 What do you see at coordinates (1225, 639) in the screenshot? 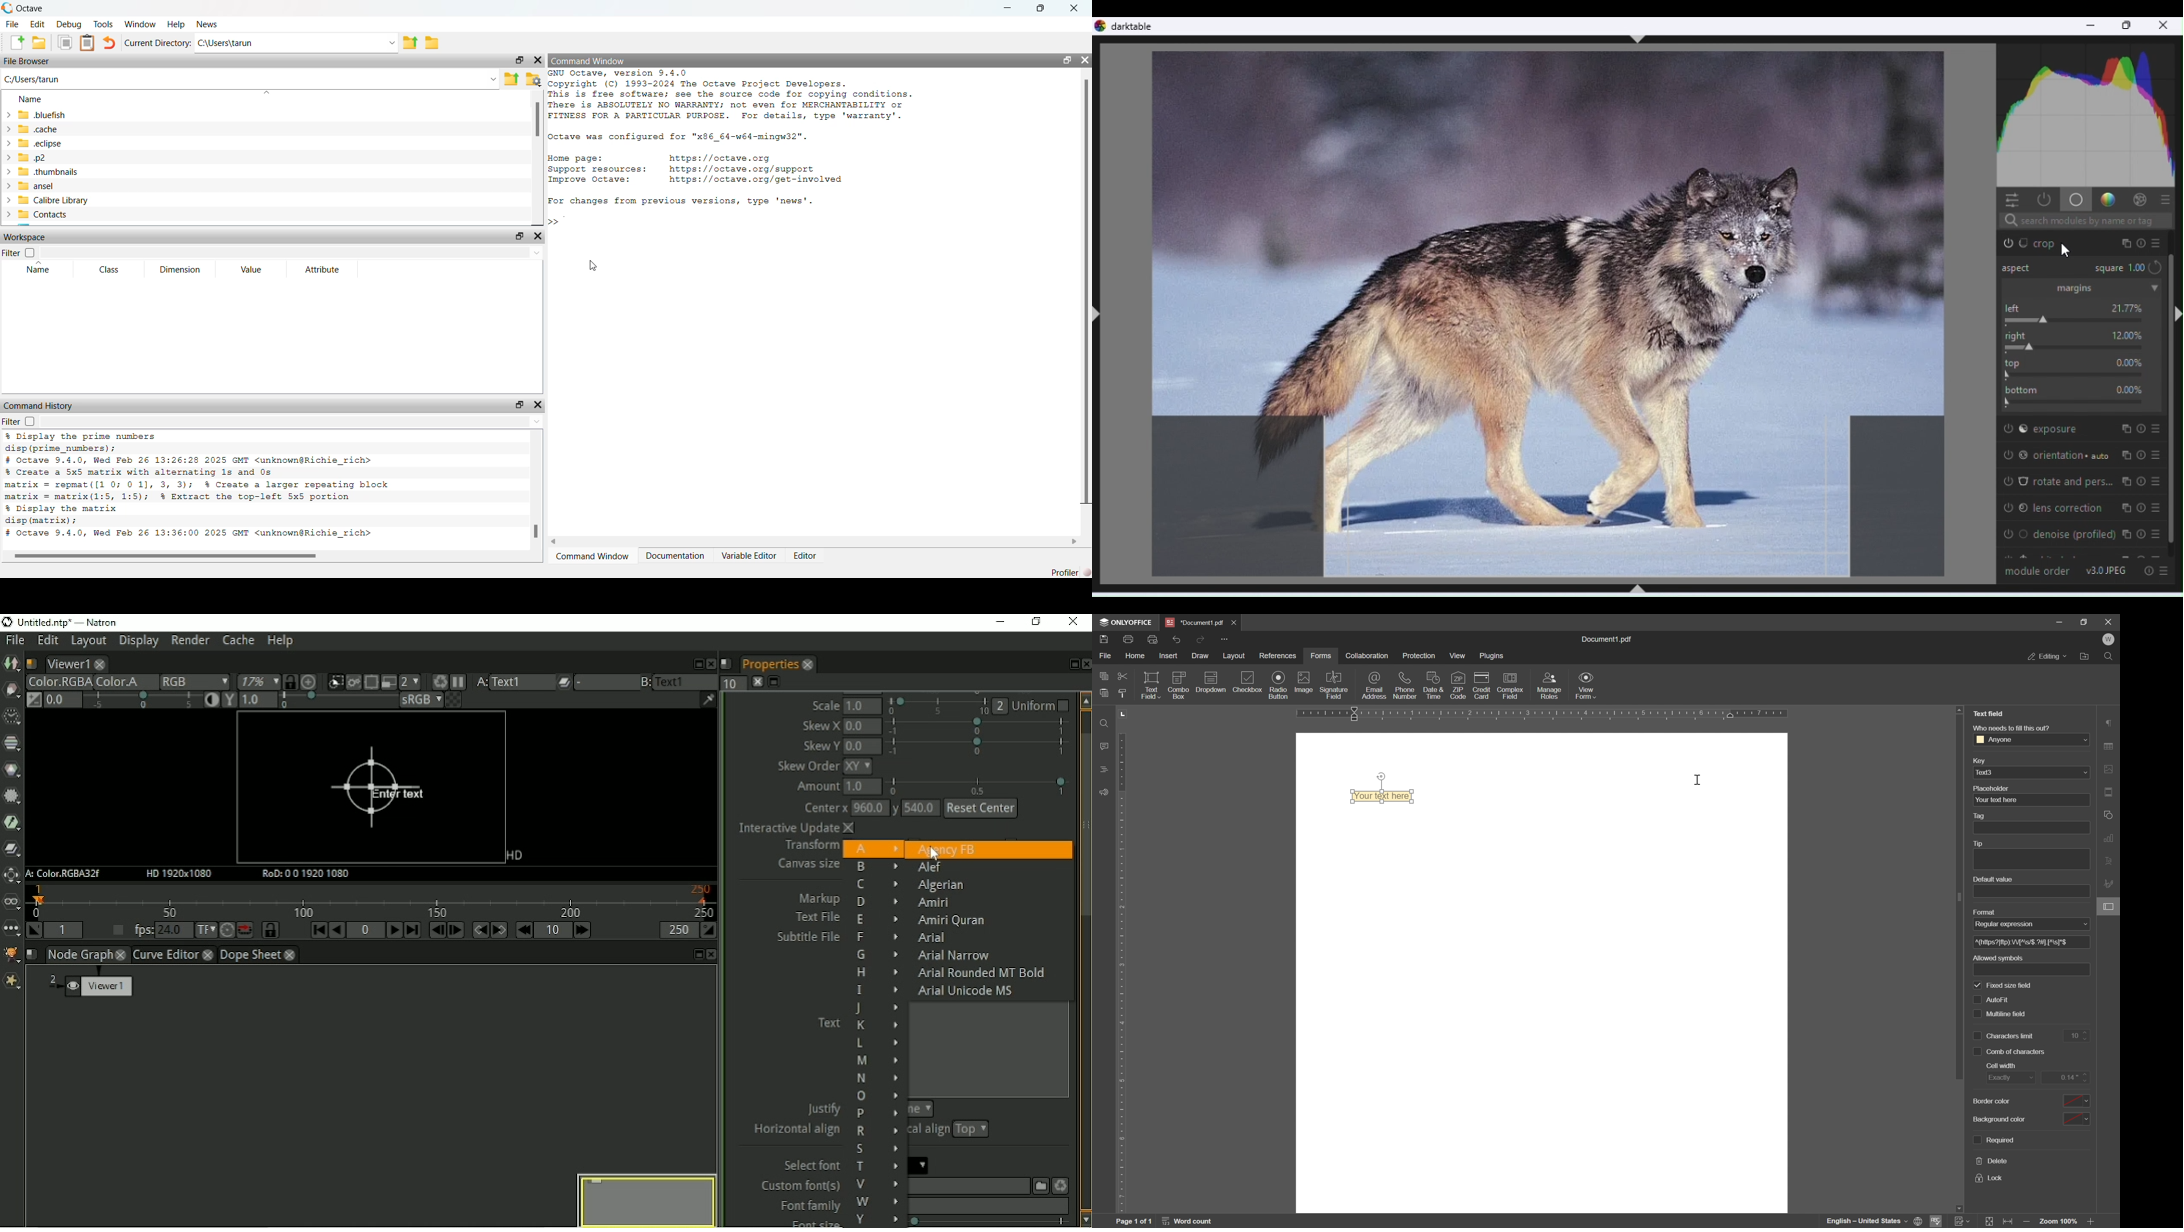
I see `Quick Access Toolbar` at bounding box center [1225, 639].